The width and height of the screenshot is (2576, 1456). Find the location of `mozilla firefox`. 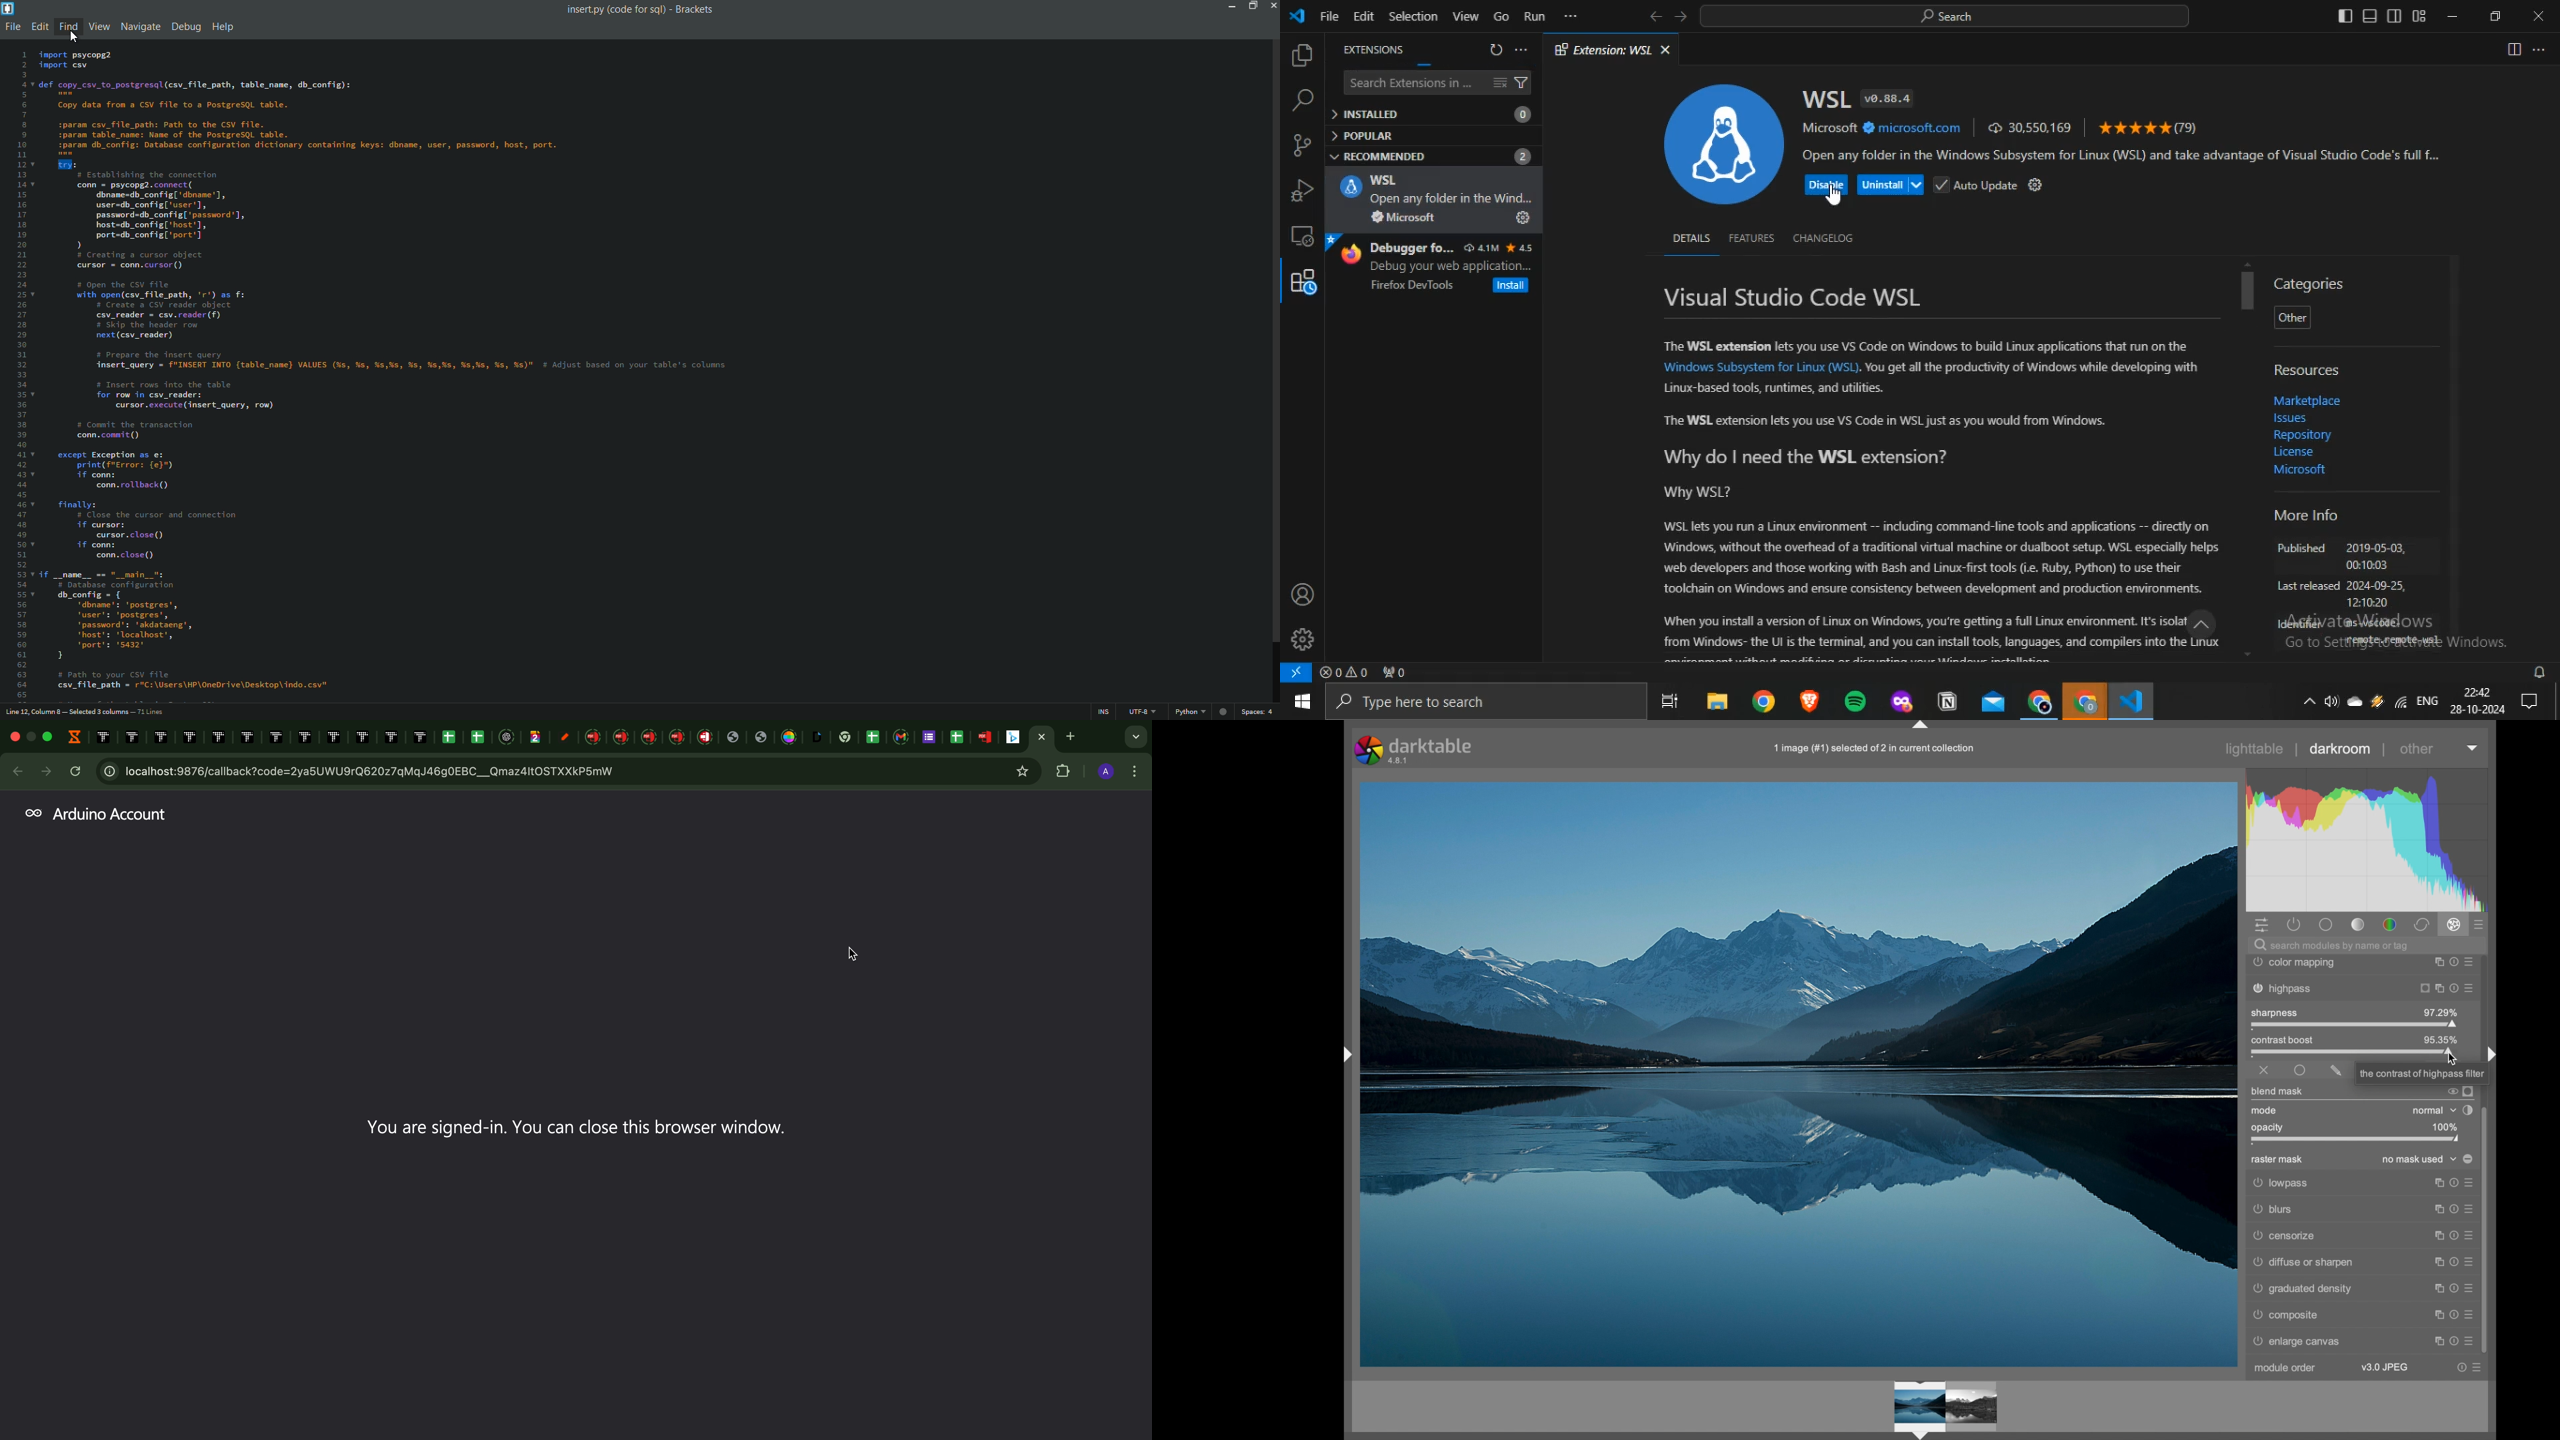

mozilla firefox is located at coordinates (1902, 700).